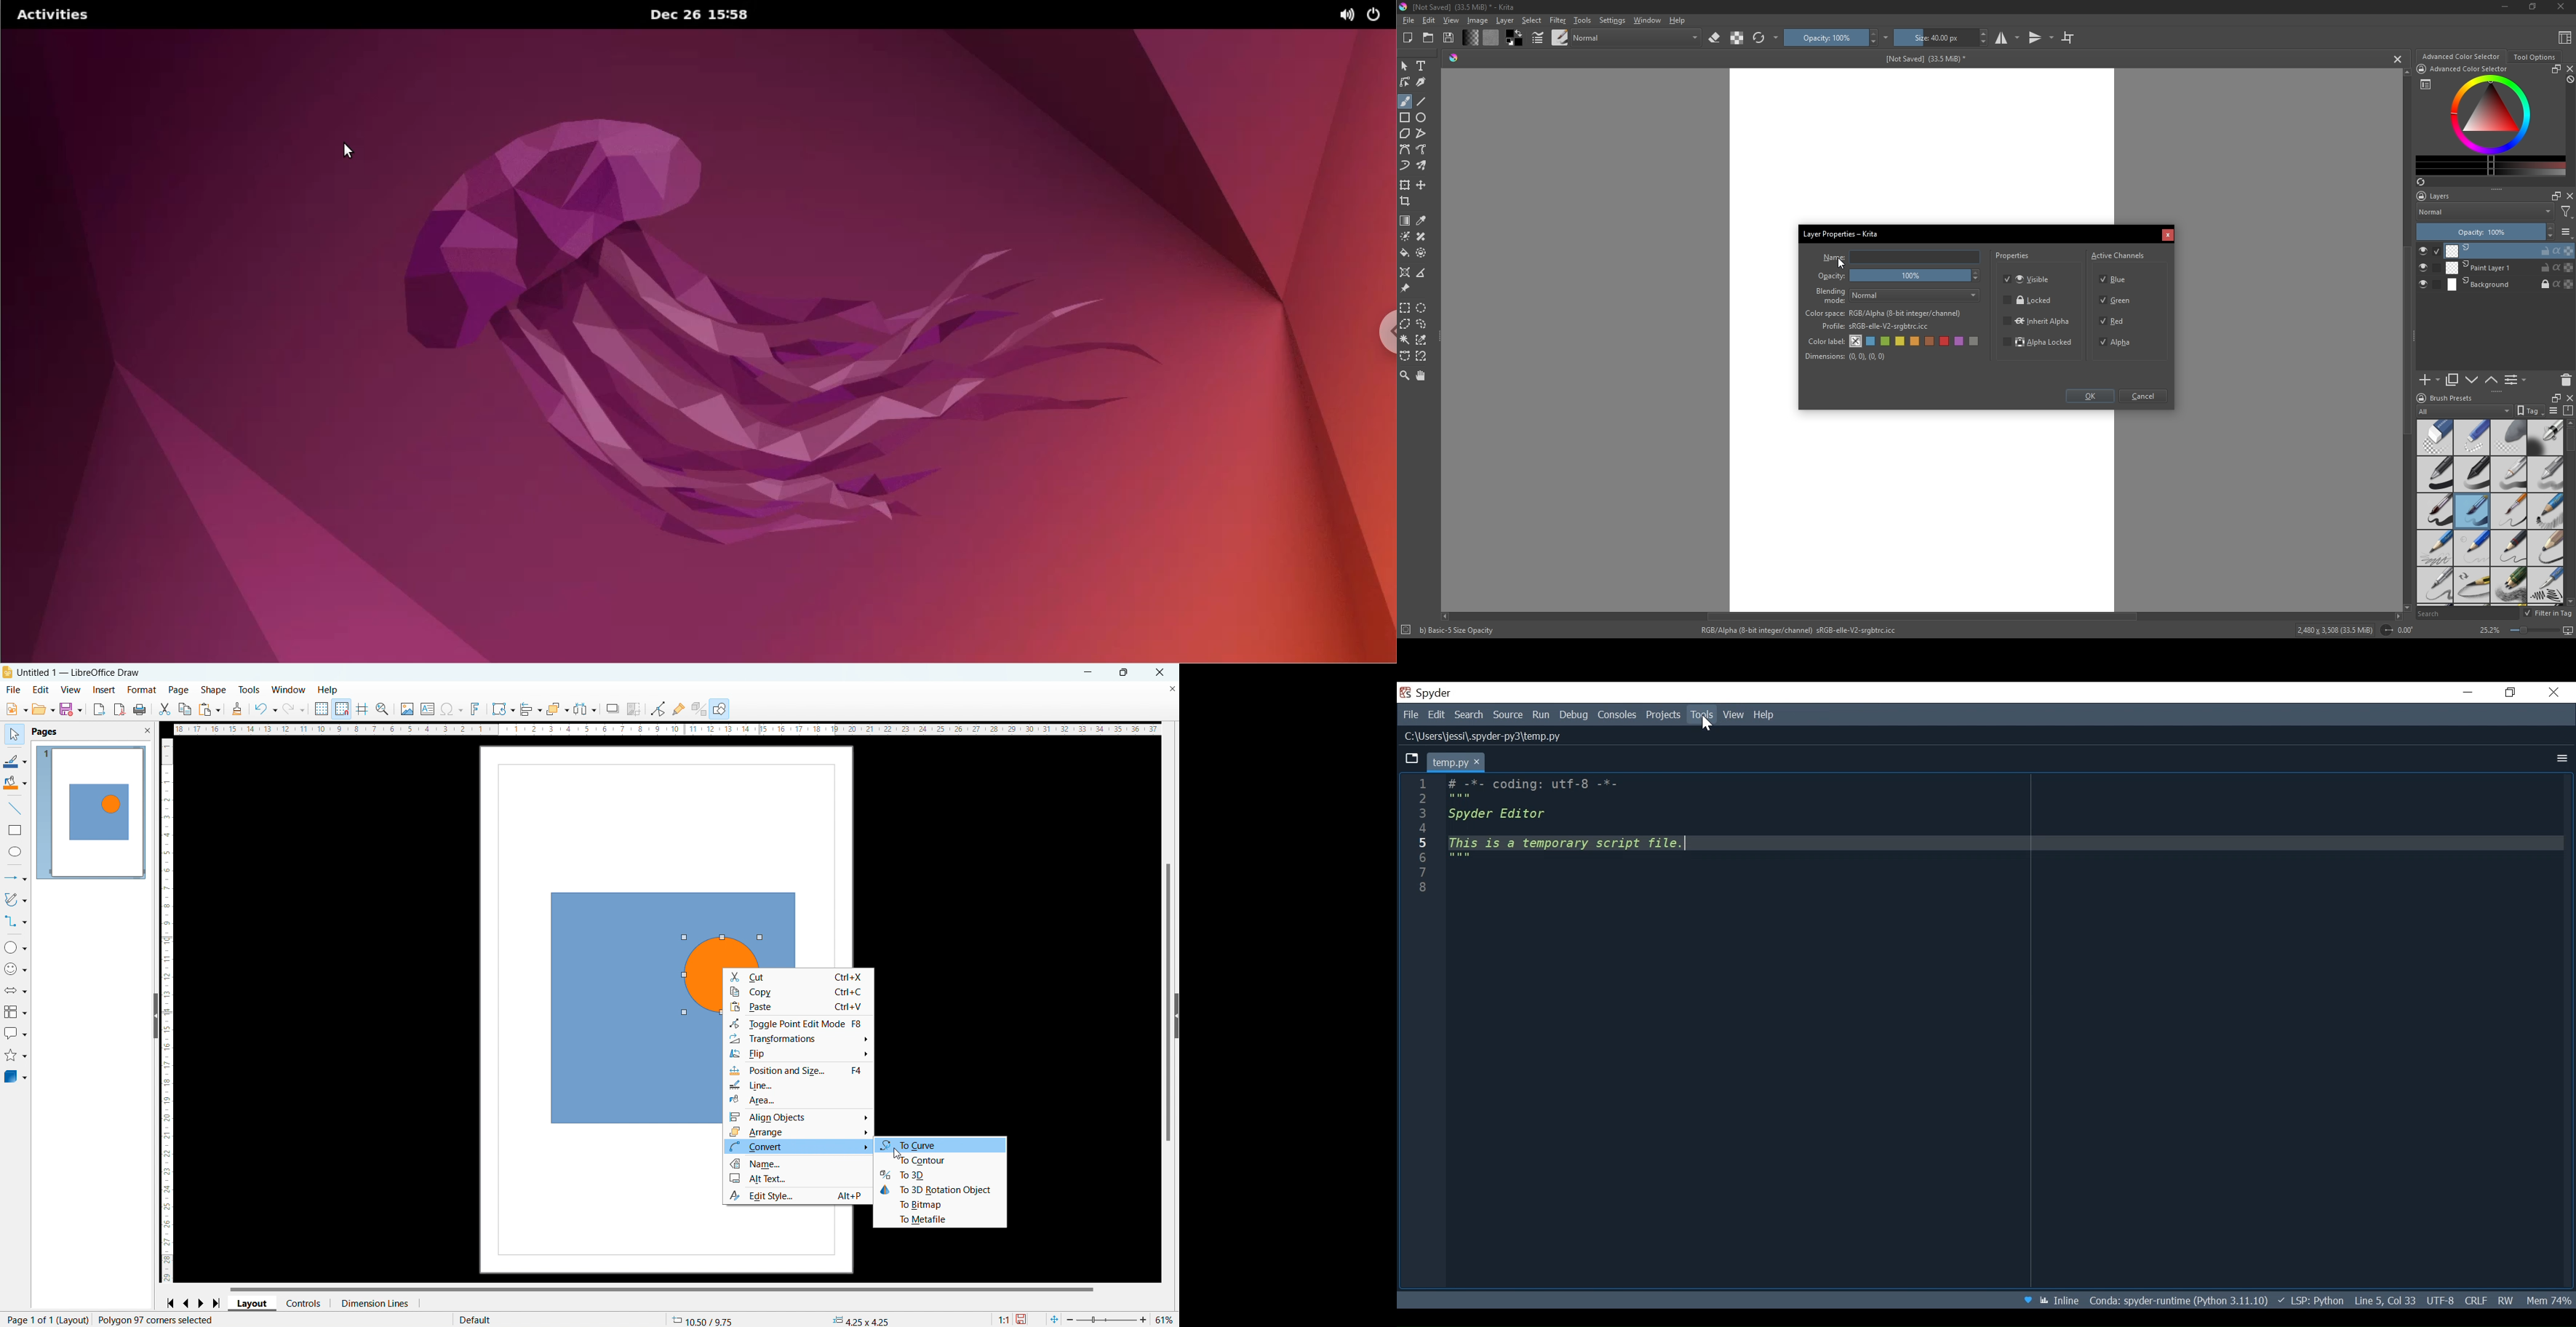  I want to click on block arrows, so click(16, 991).